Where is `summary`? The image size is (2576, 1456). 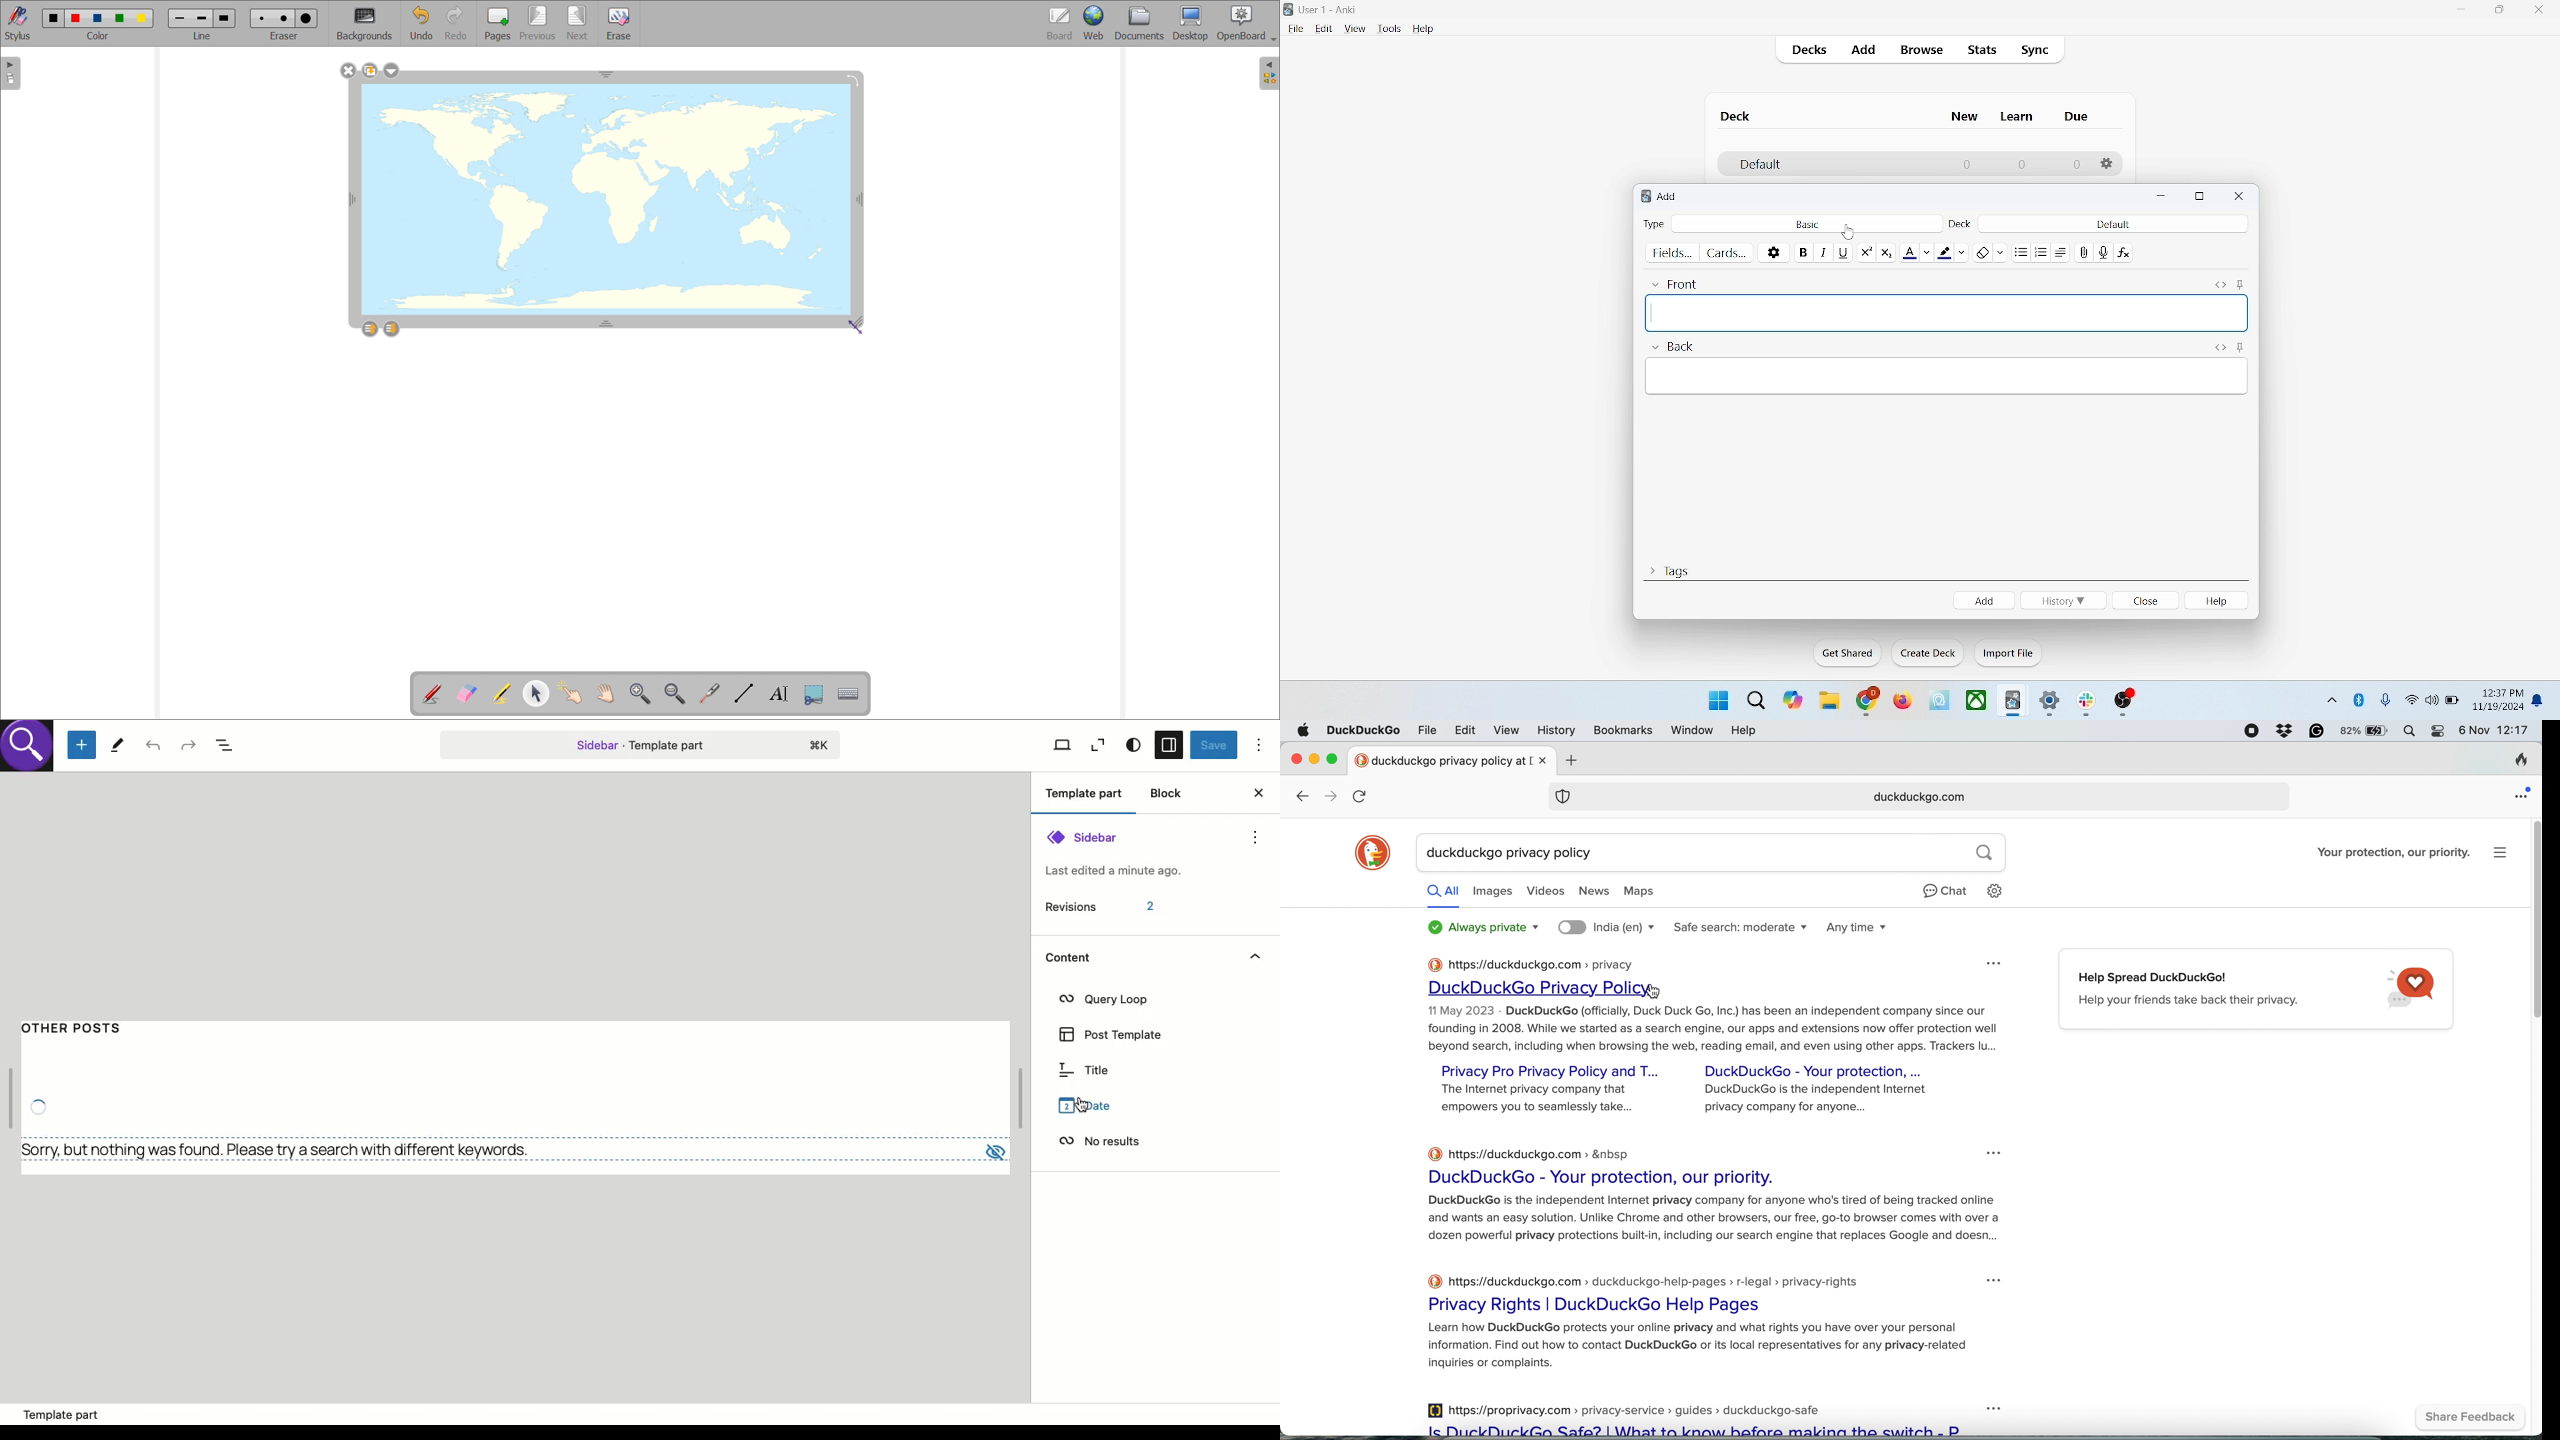
summary is located at coordinates (1708, 1346).